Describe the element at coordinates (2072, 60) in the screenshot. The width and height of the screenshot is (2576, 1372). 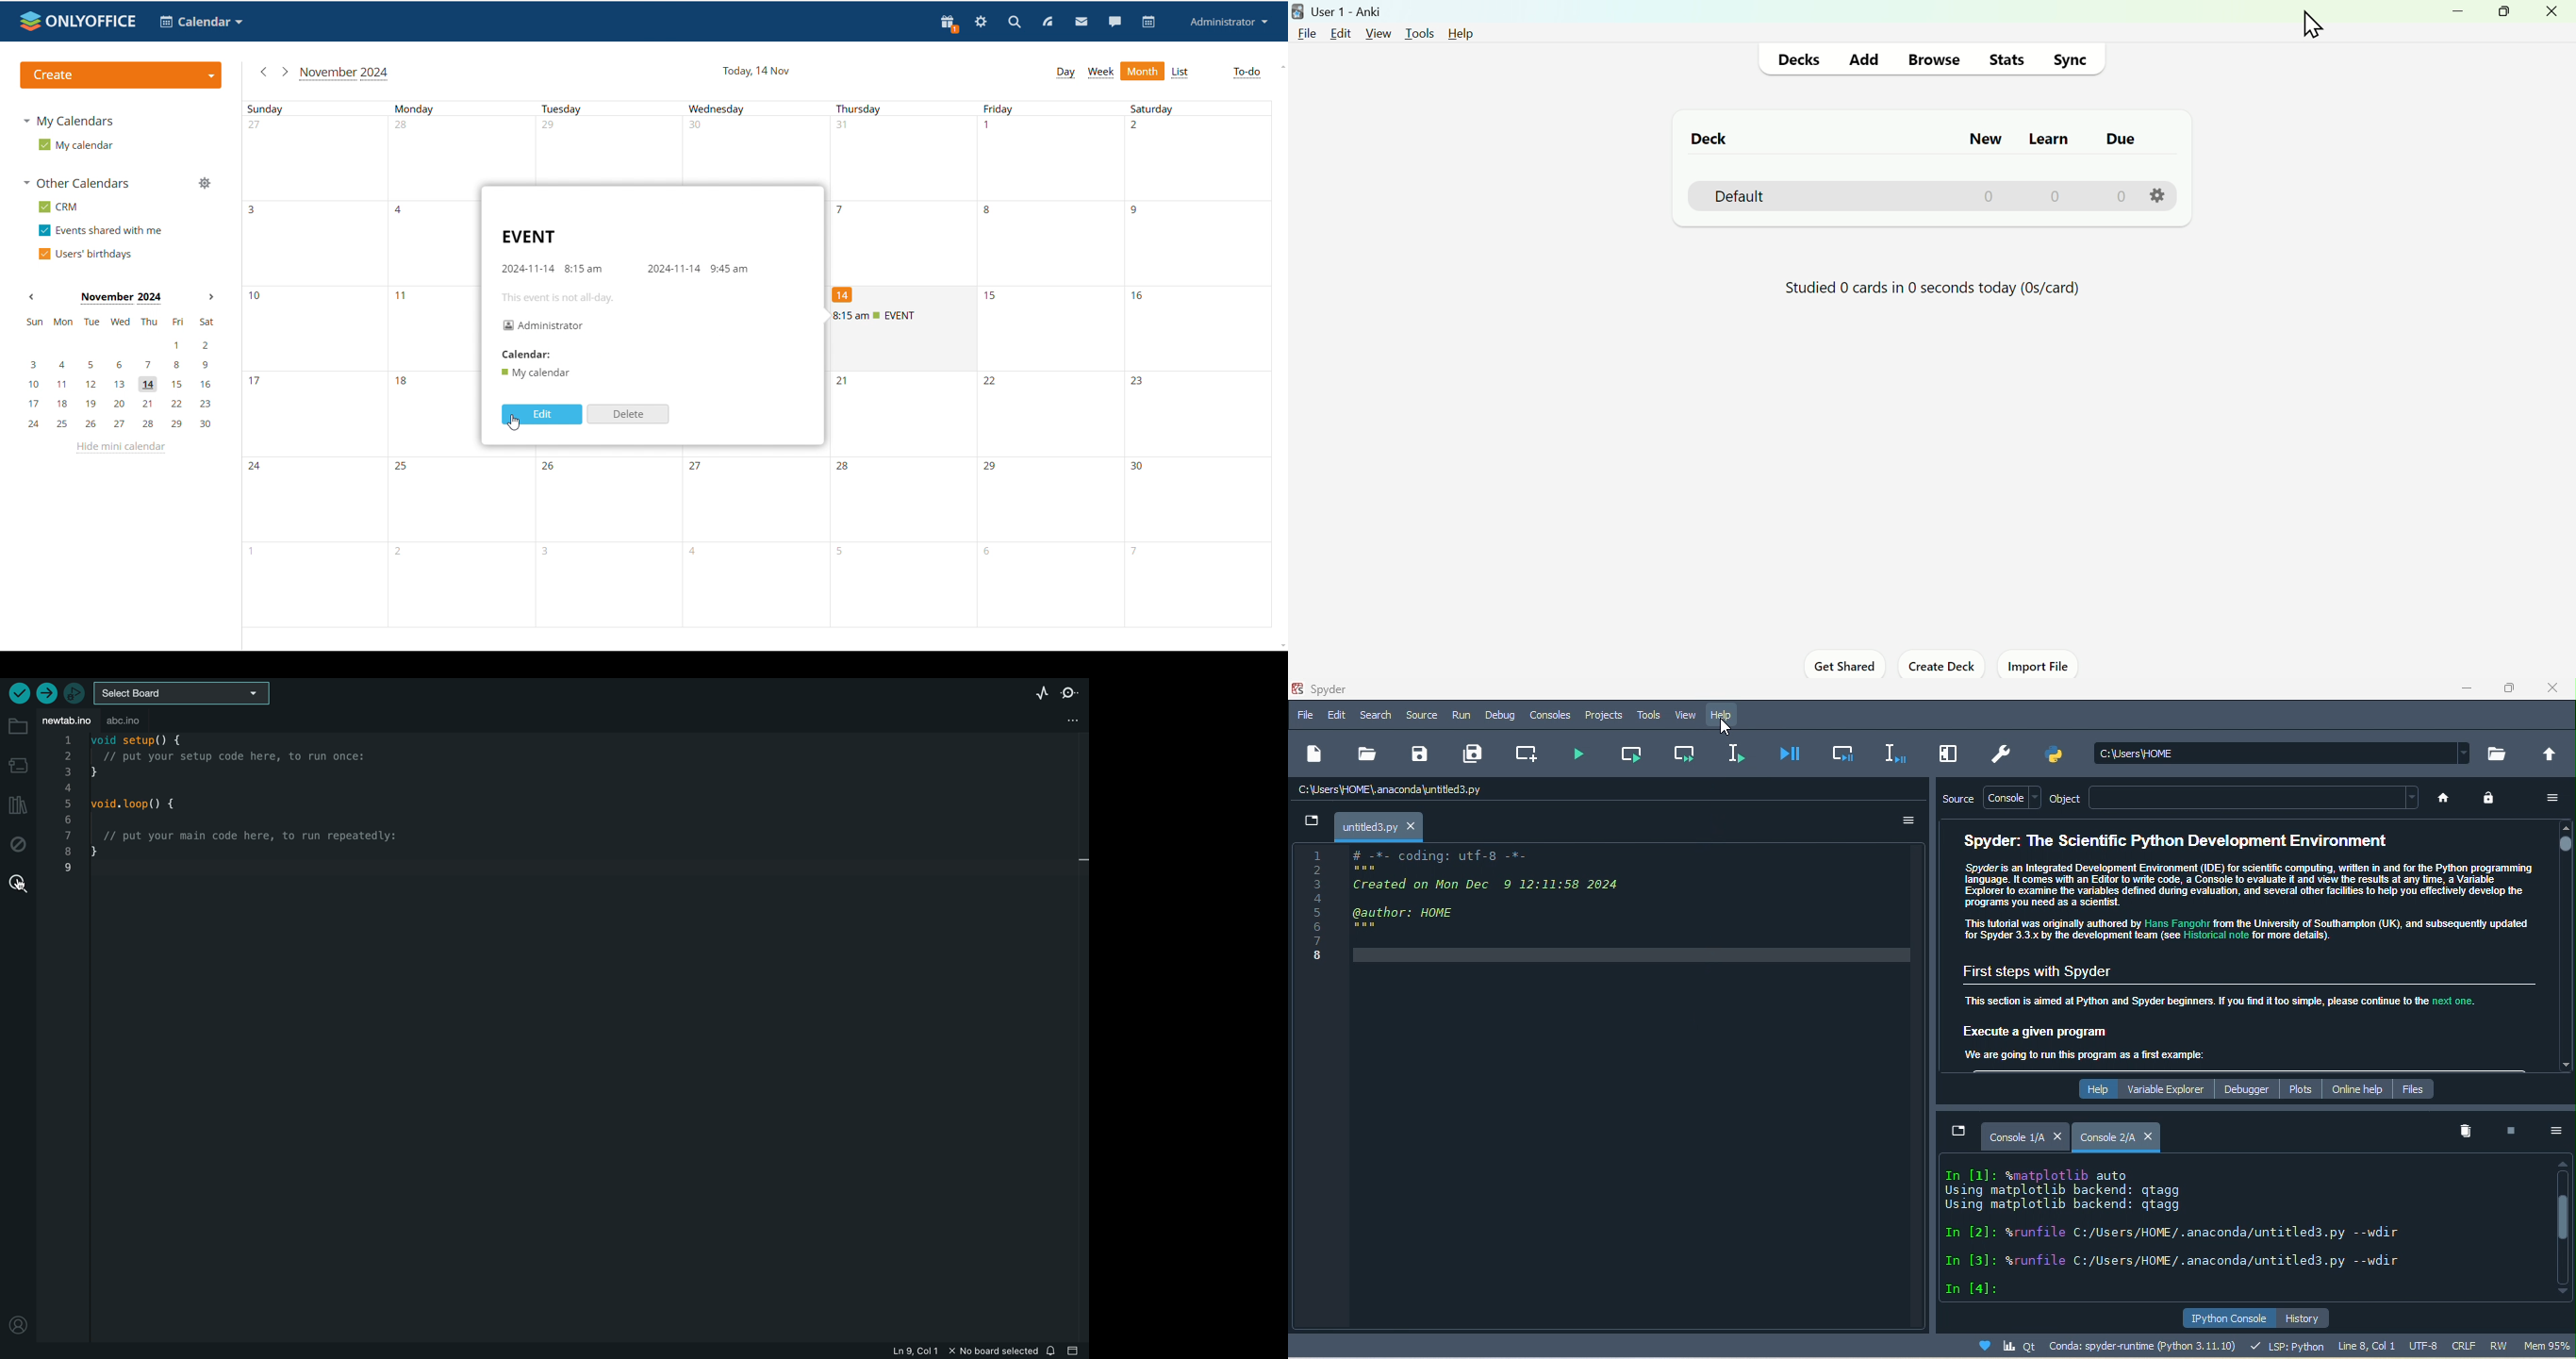
I see `Sync` at that location.